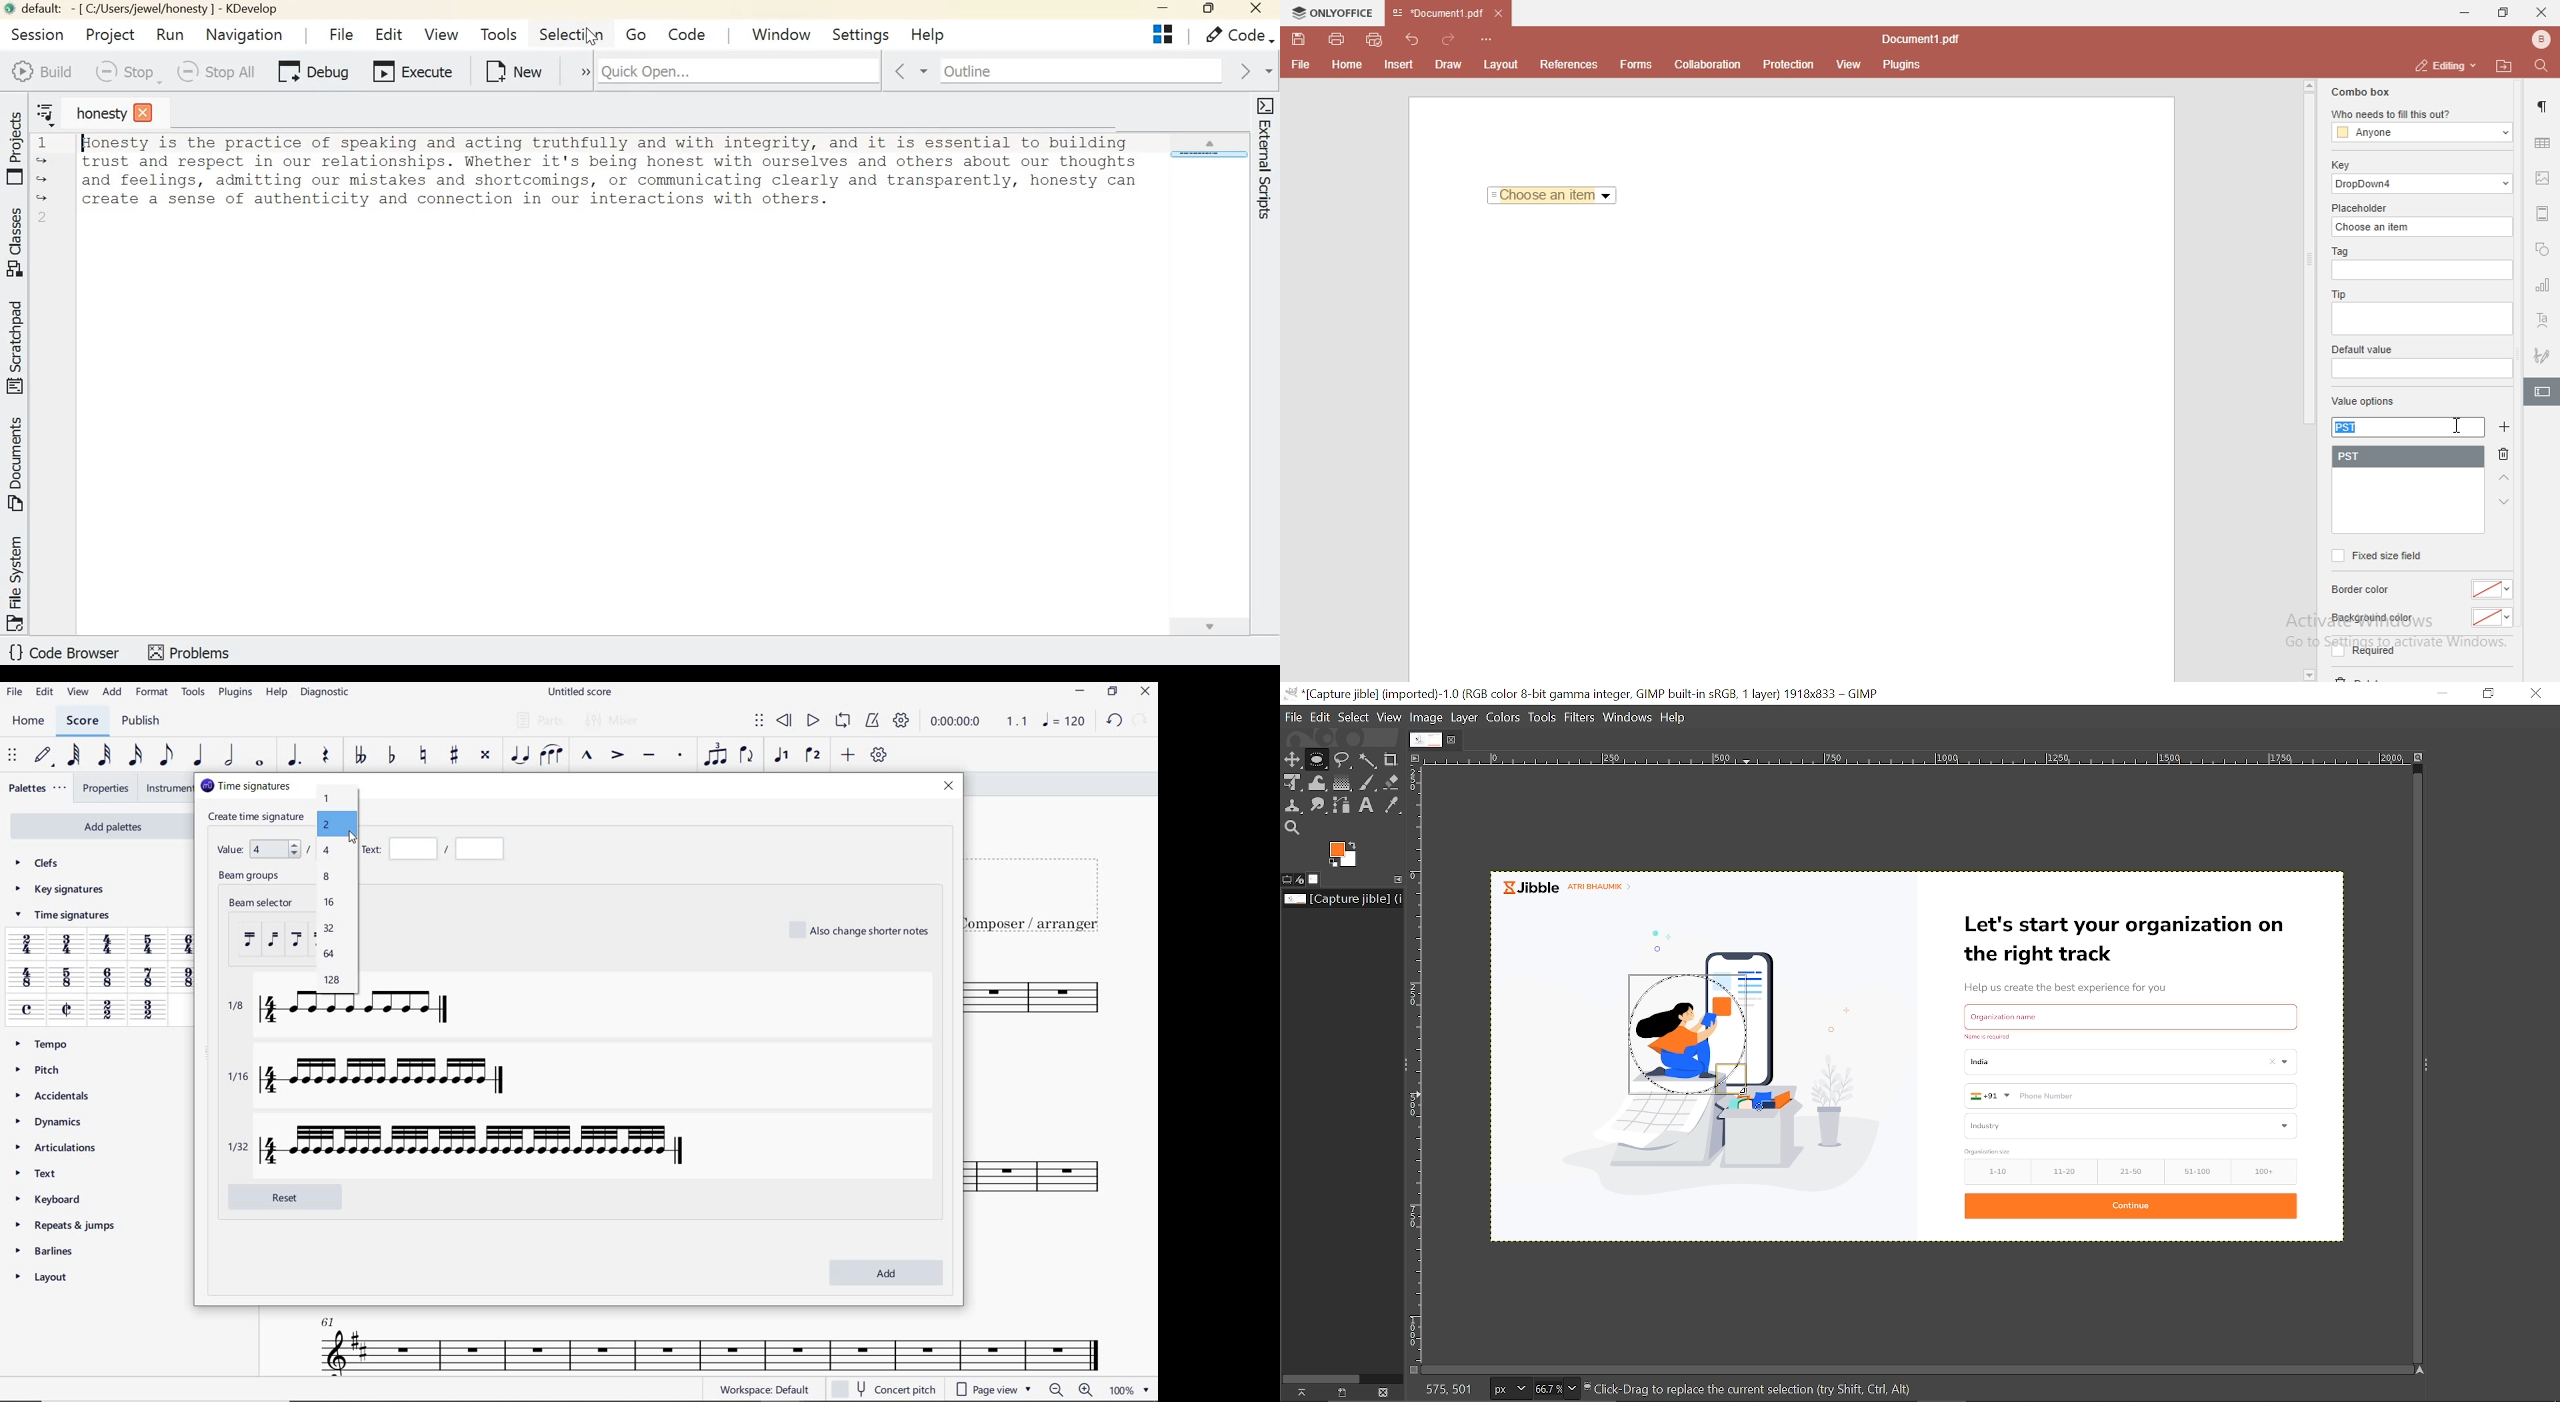  I want to click on DEFAULT (STEP TIME), so click(43, 756).